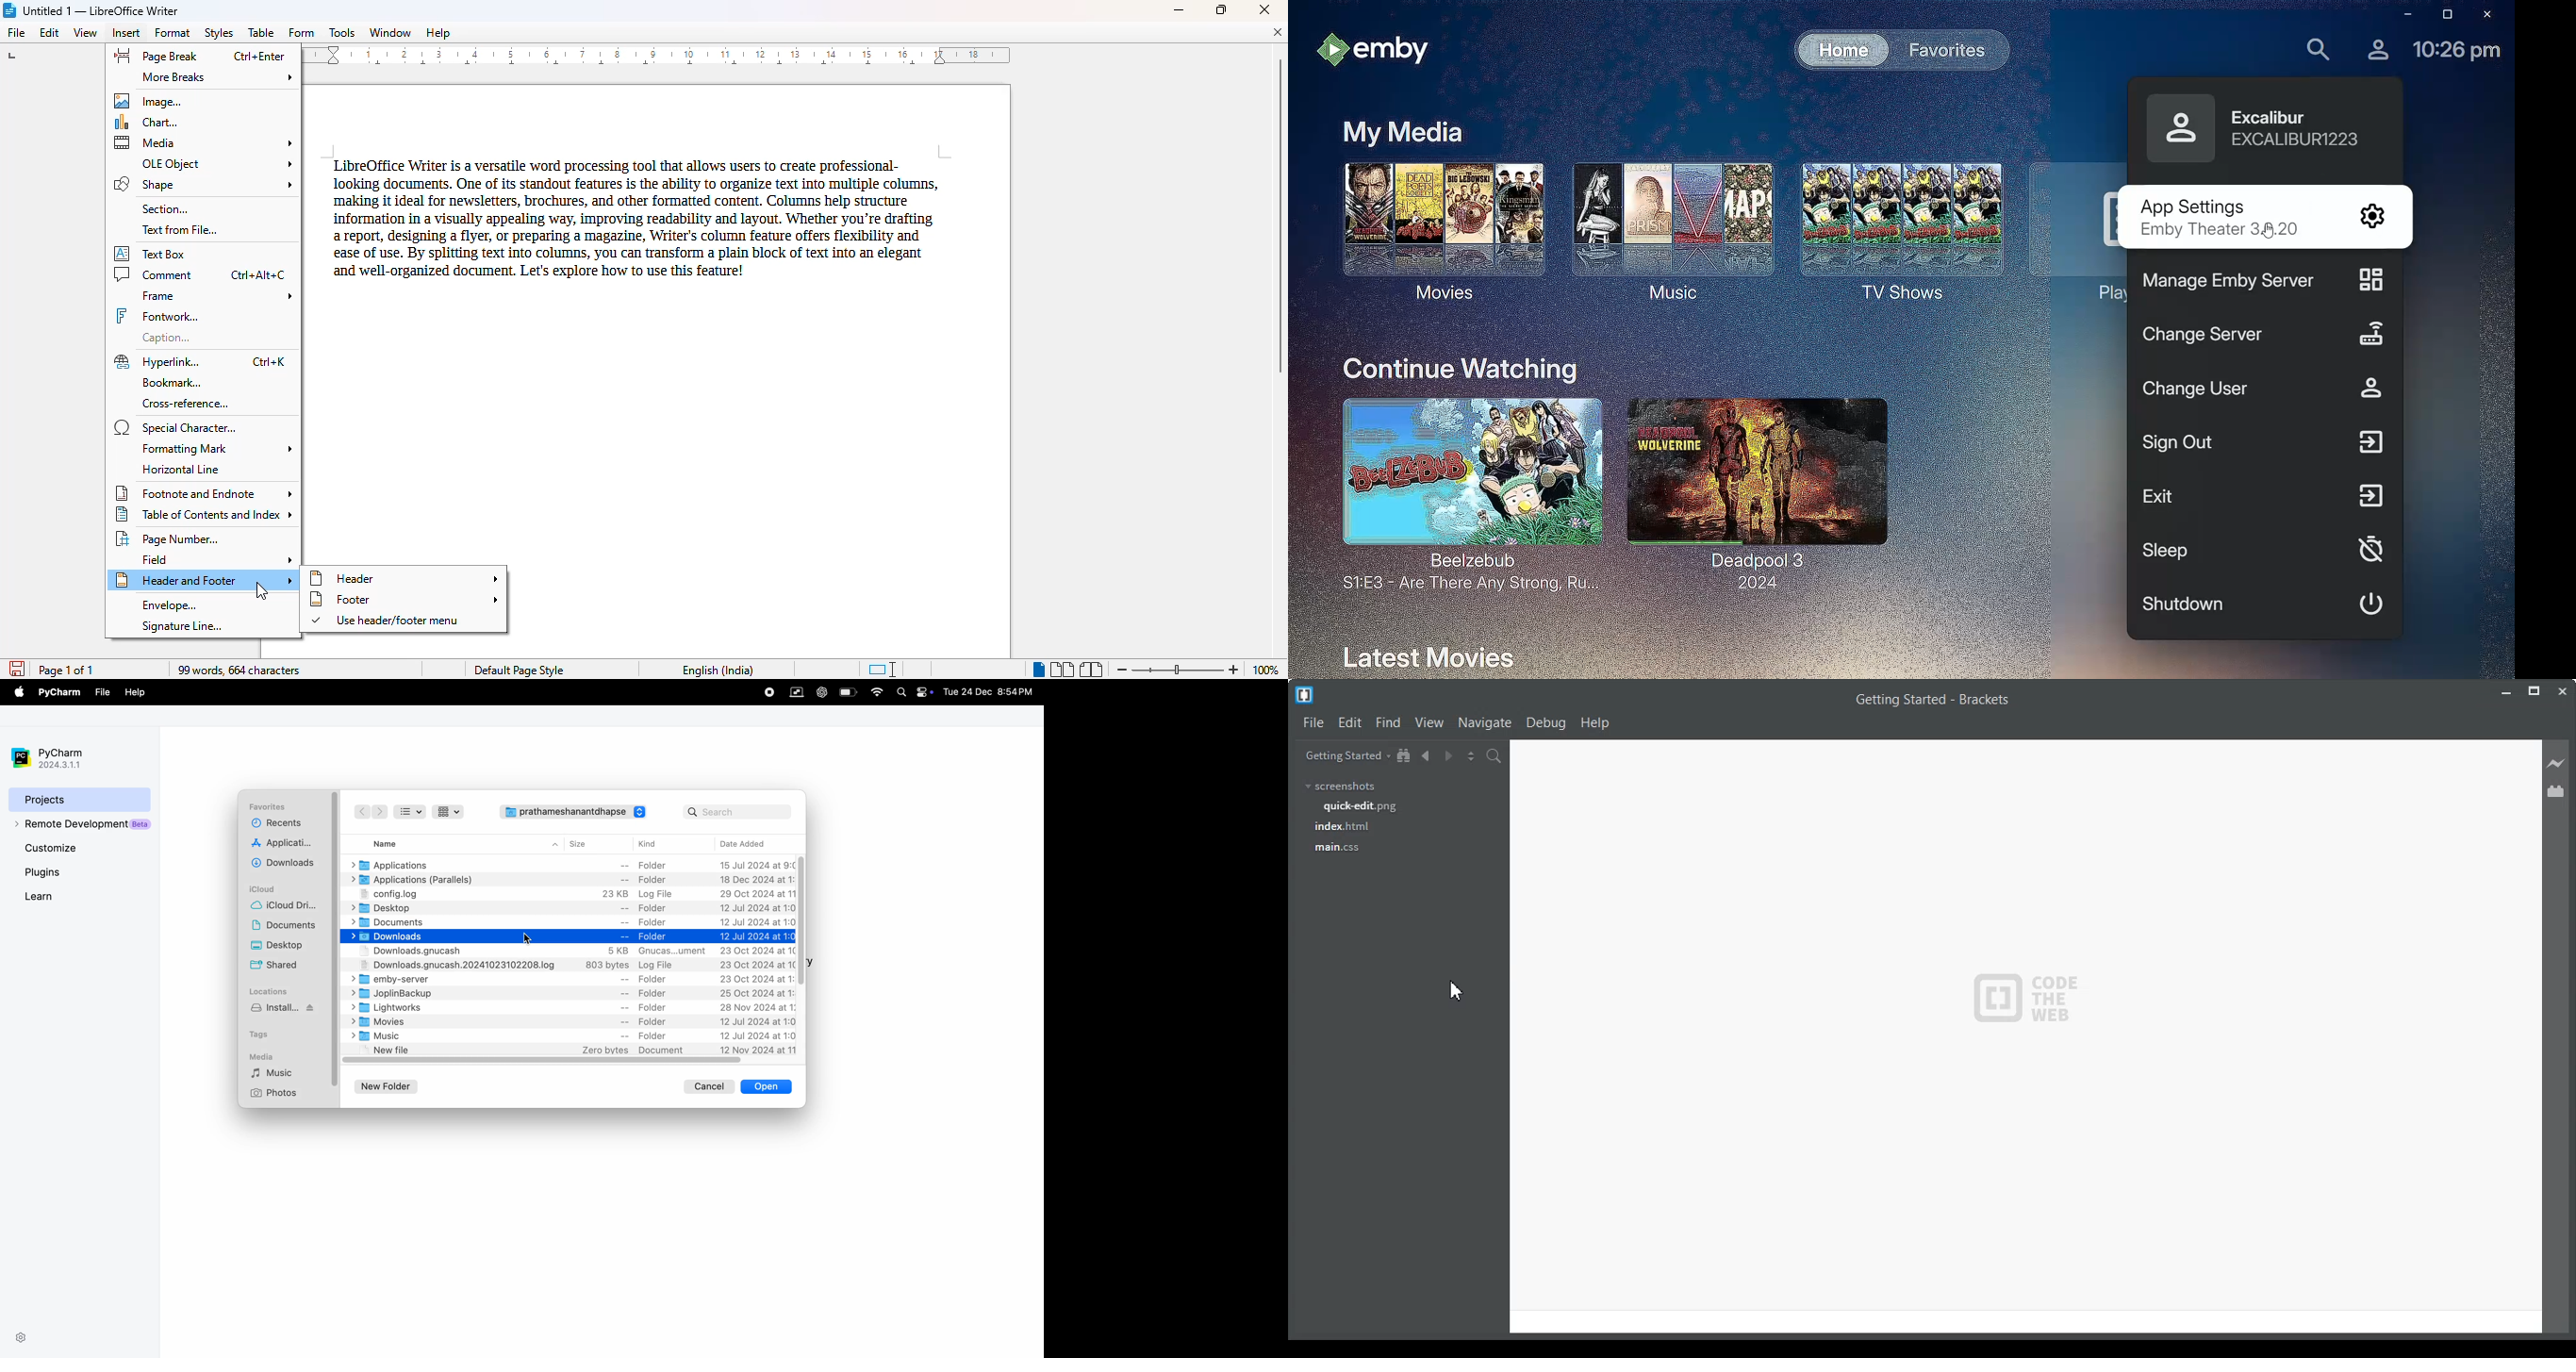 The height and width of the screenshot is (1372, 2576). What do you see at coordinates (1233, 670) in the screenshot?
I see `zoom in` at bounding box center [1233, 670].